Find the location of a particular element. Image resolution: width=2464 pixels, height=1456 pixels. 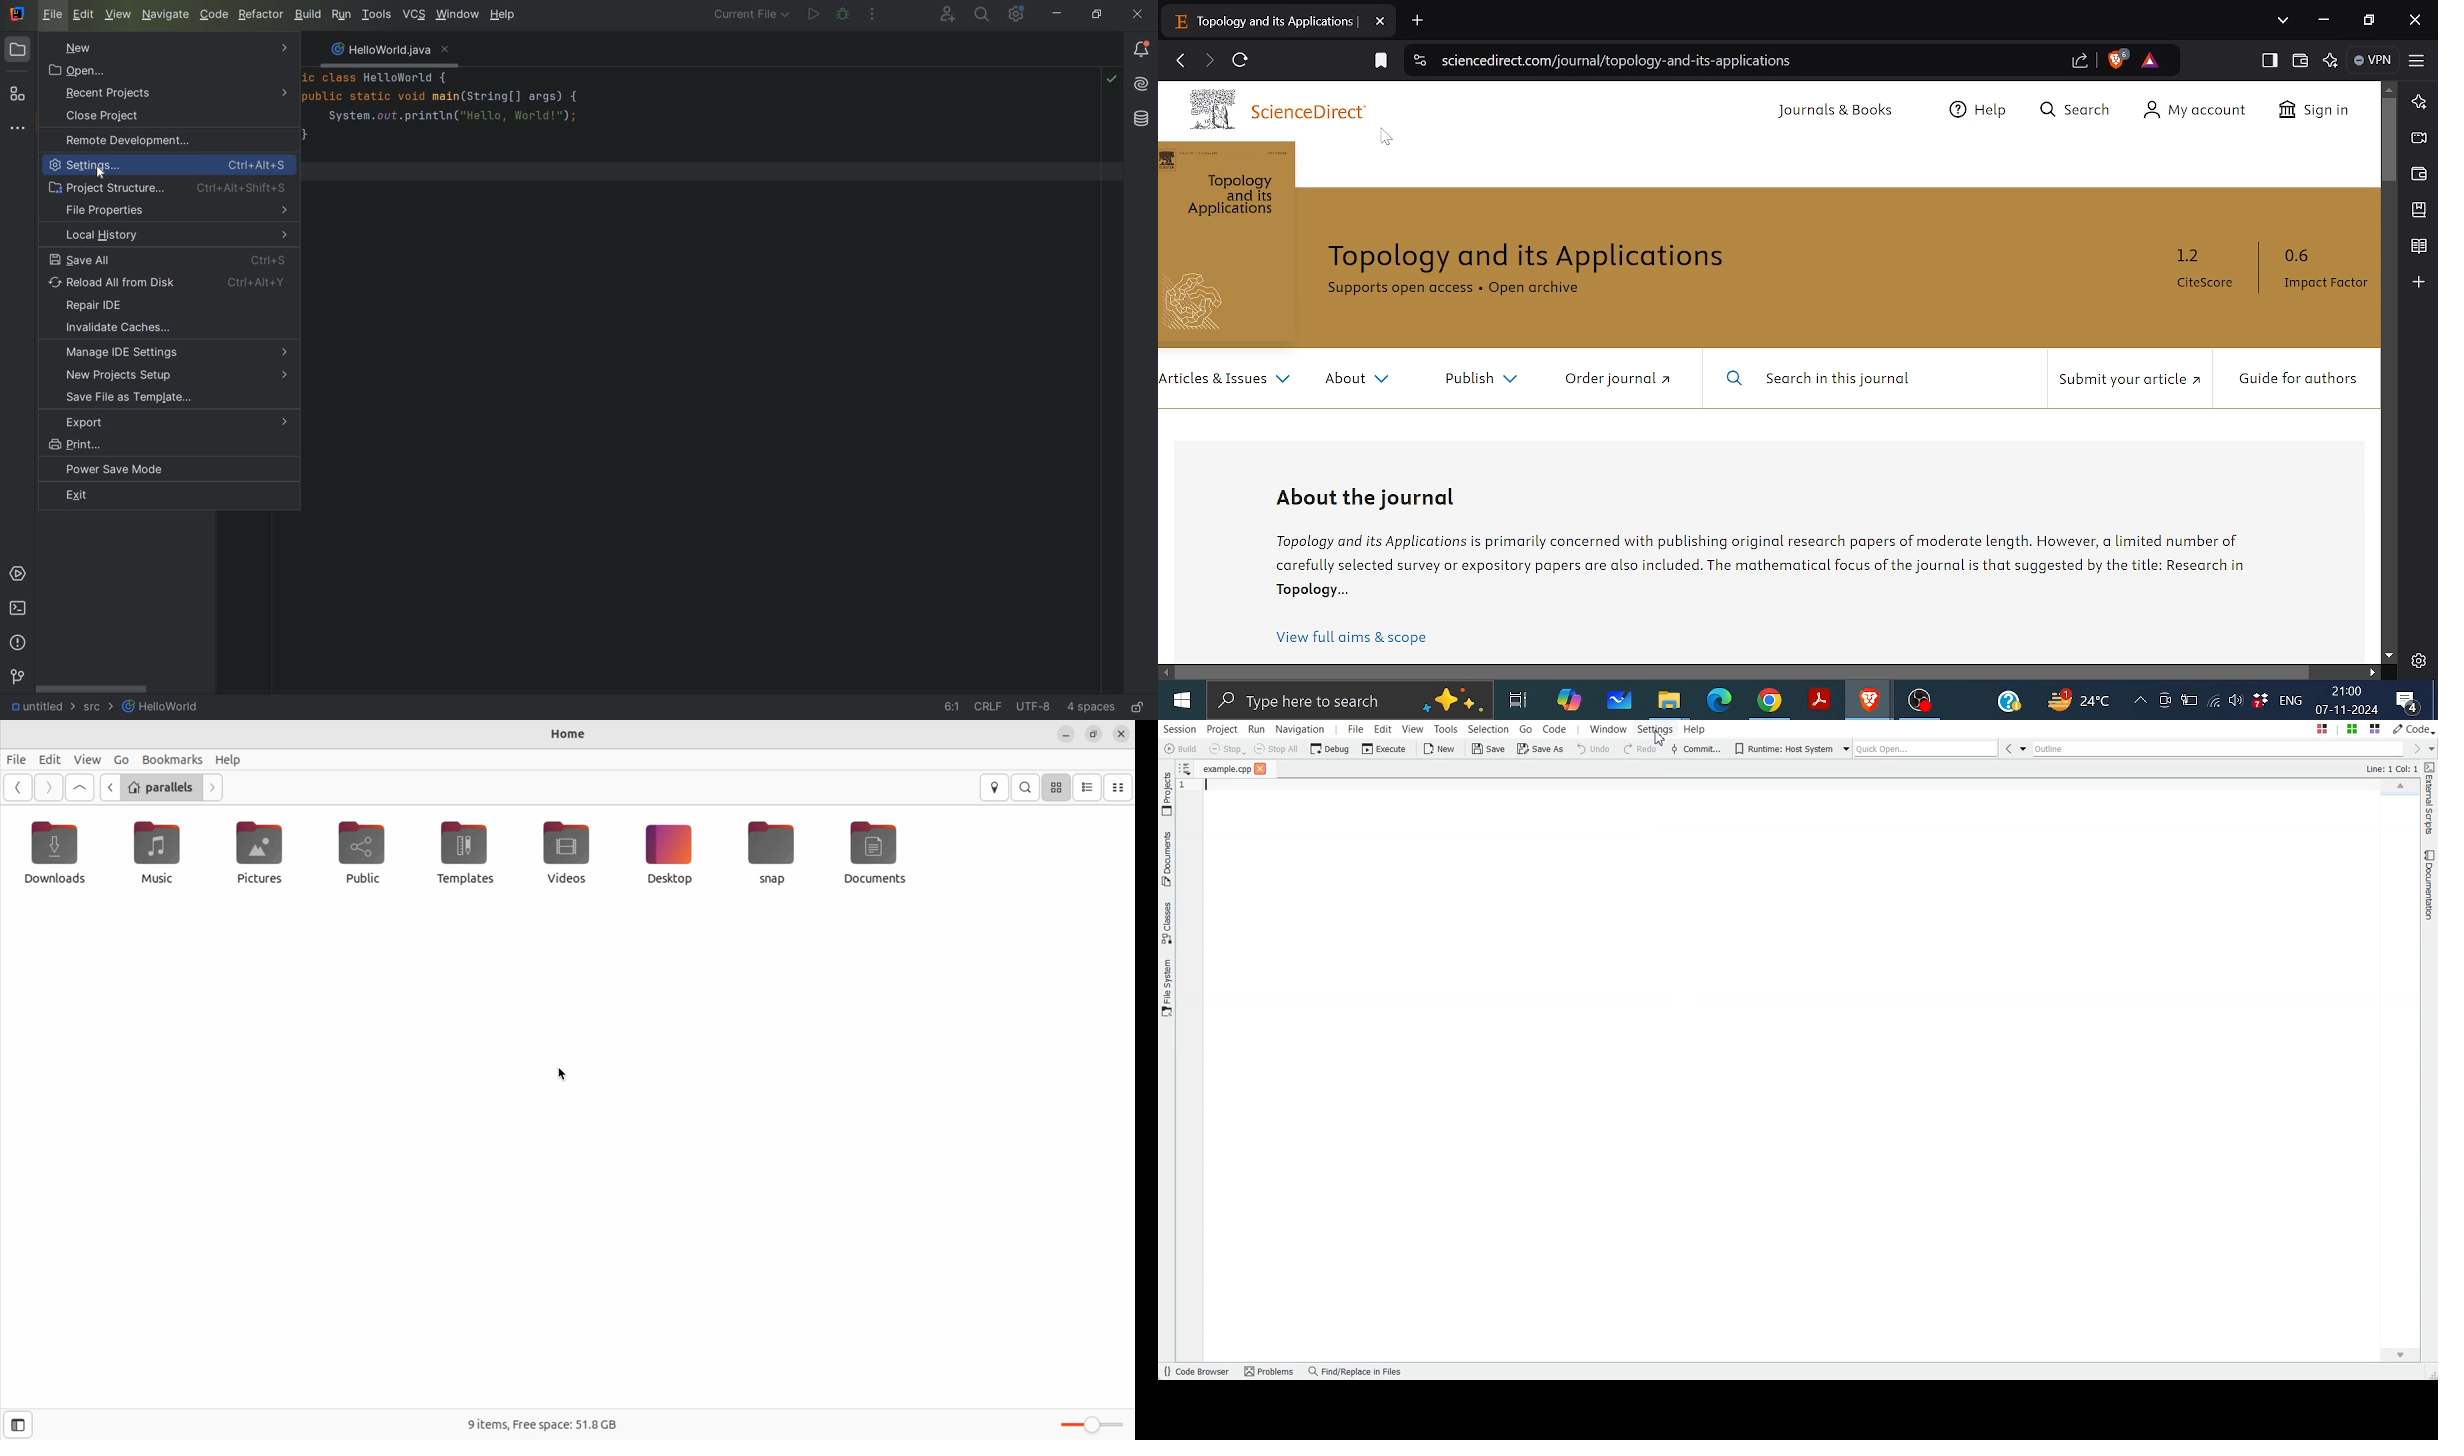

Settings is located at coordinates (2418, 660).